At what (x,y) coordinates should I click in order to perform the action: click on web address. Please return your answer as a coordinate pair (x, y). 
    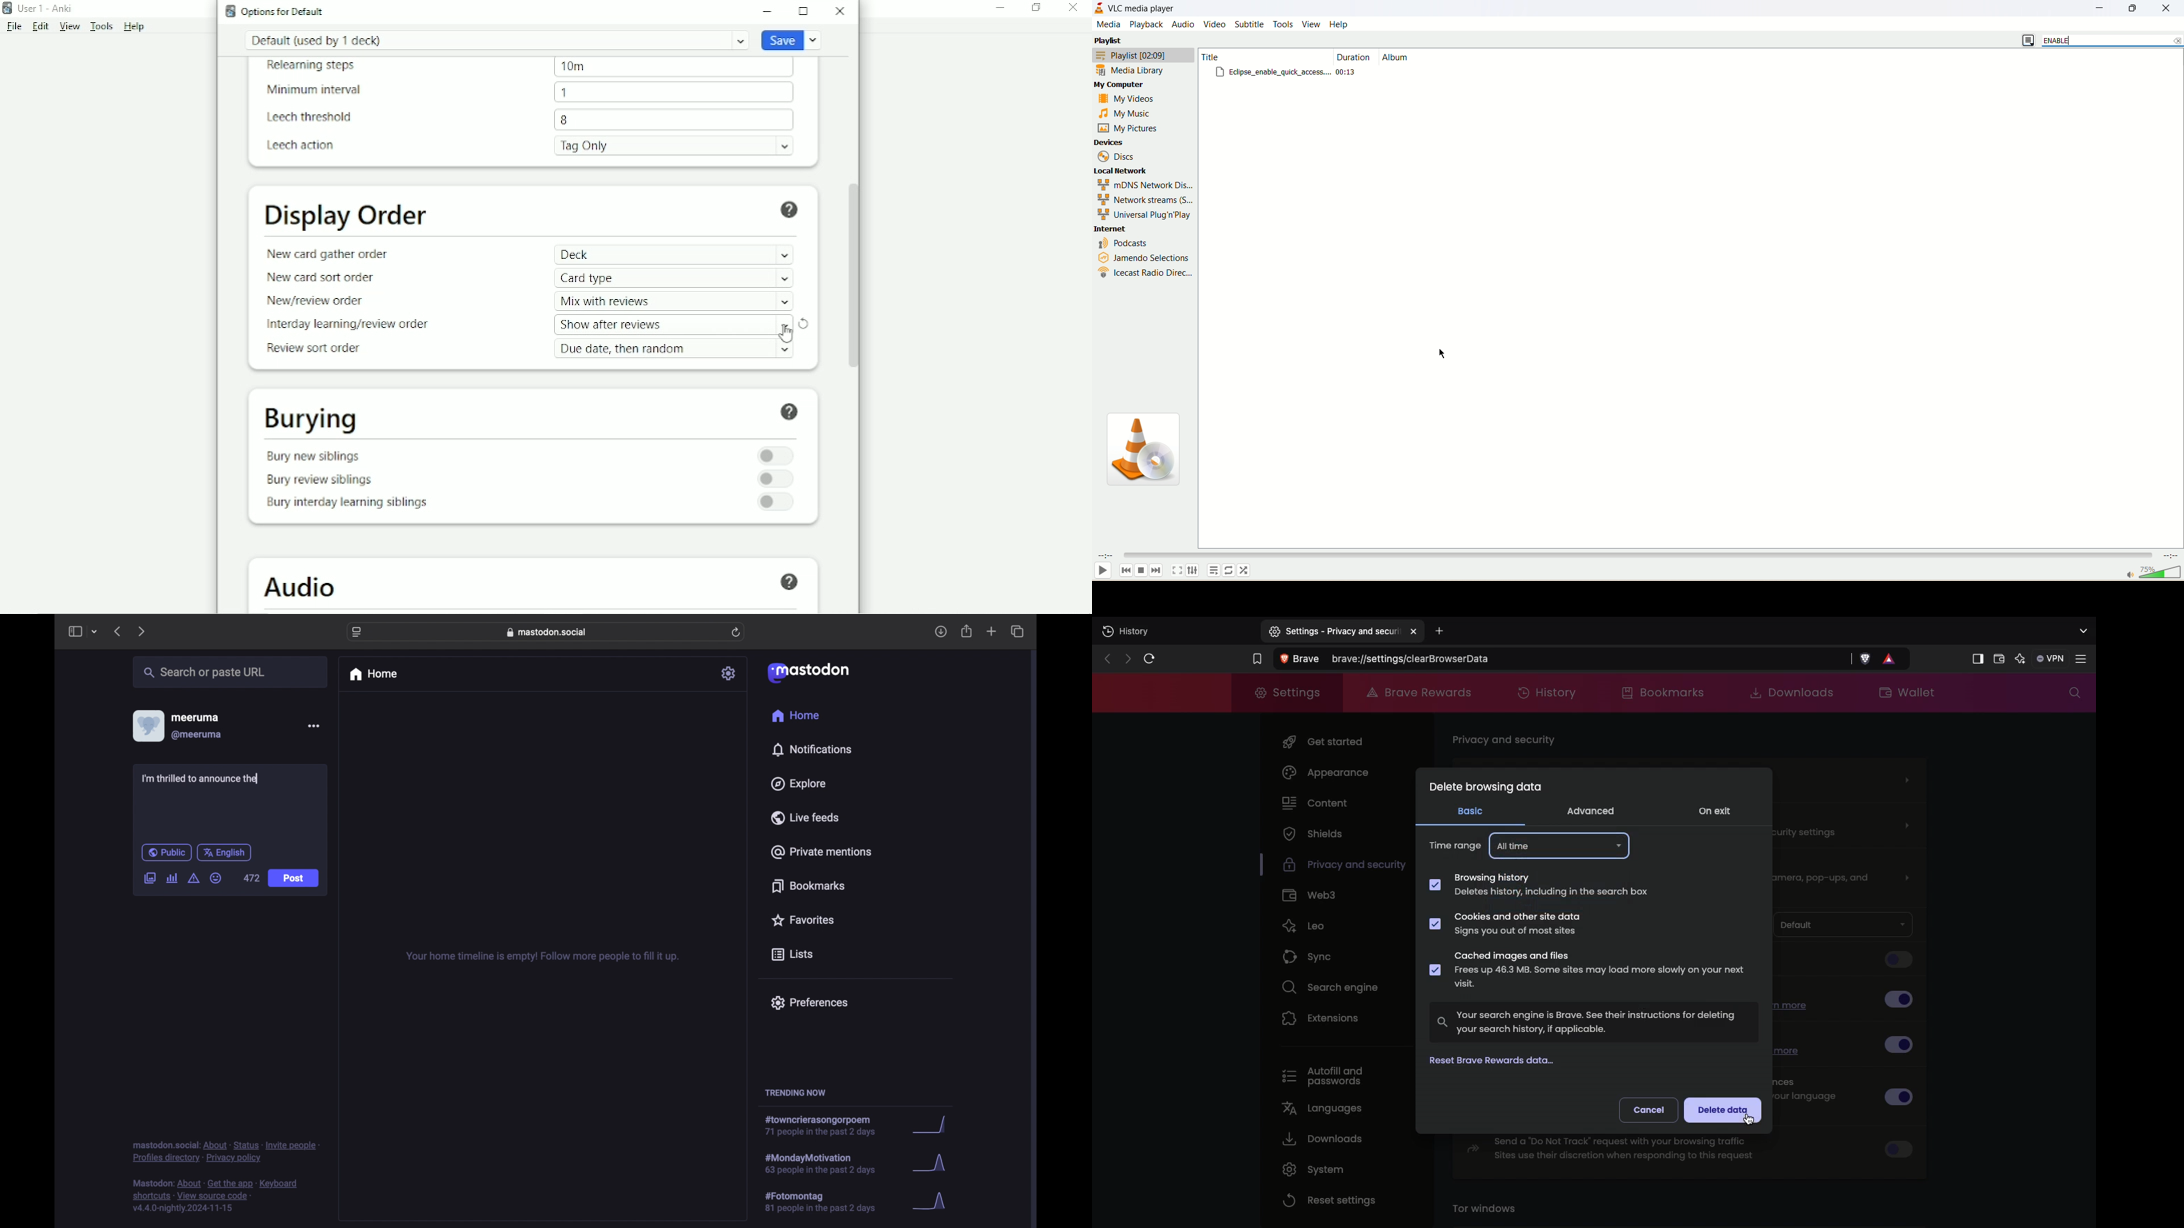
    Looking at the image, I should click on (547, 632).